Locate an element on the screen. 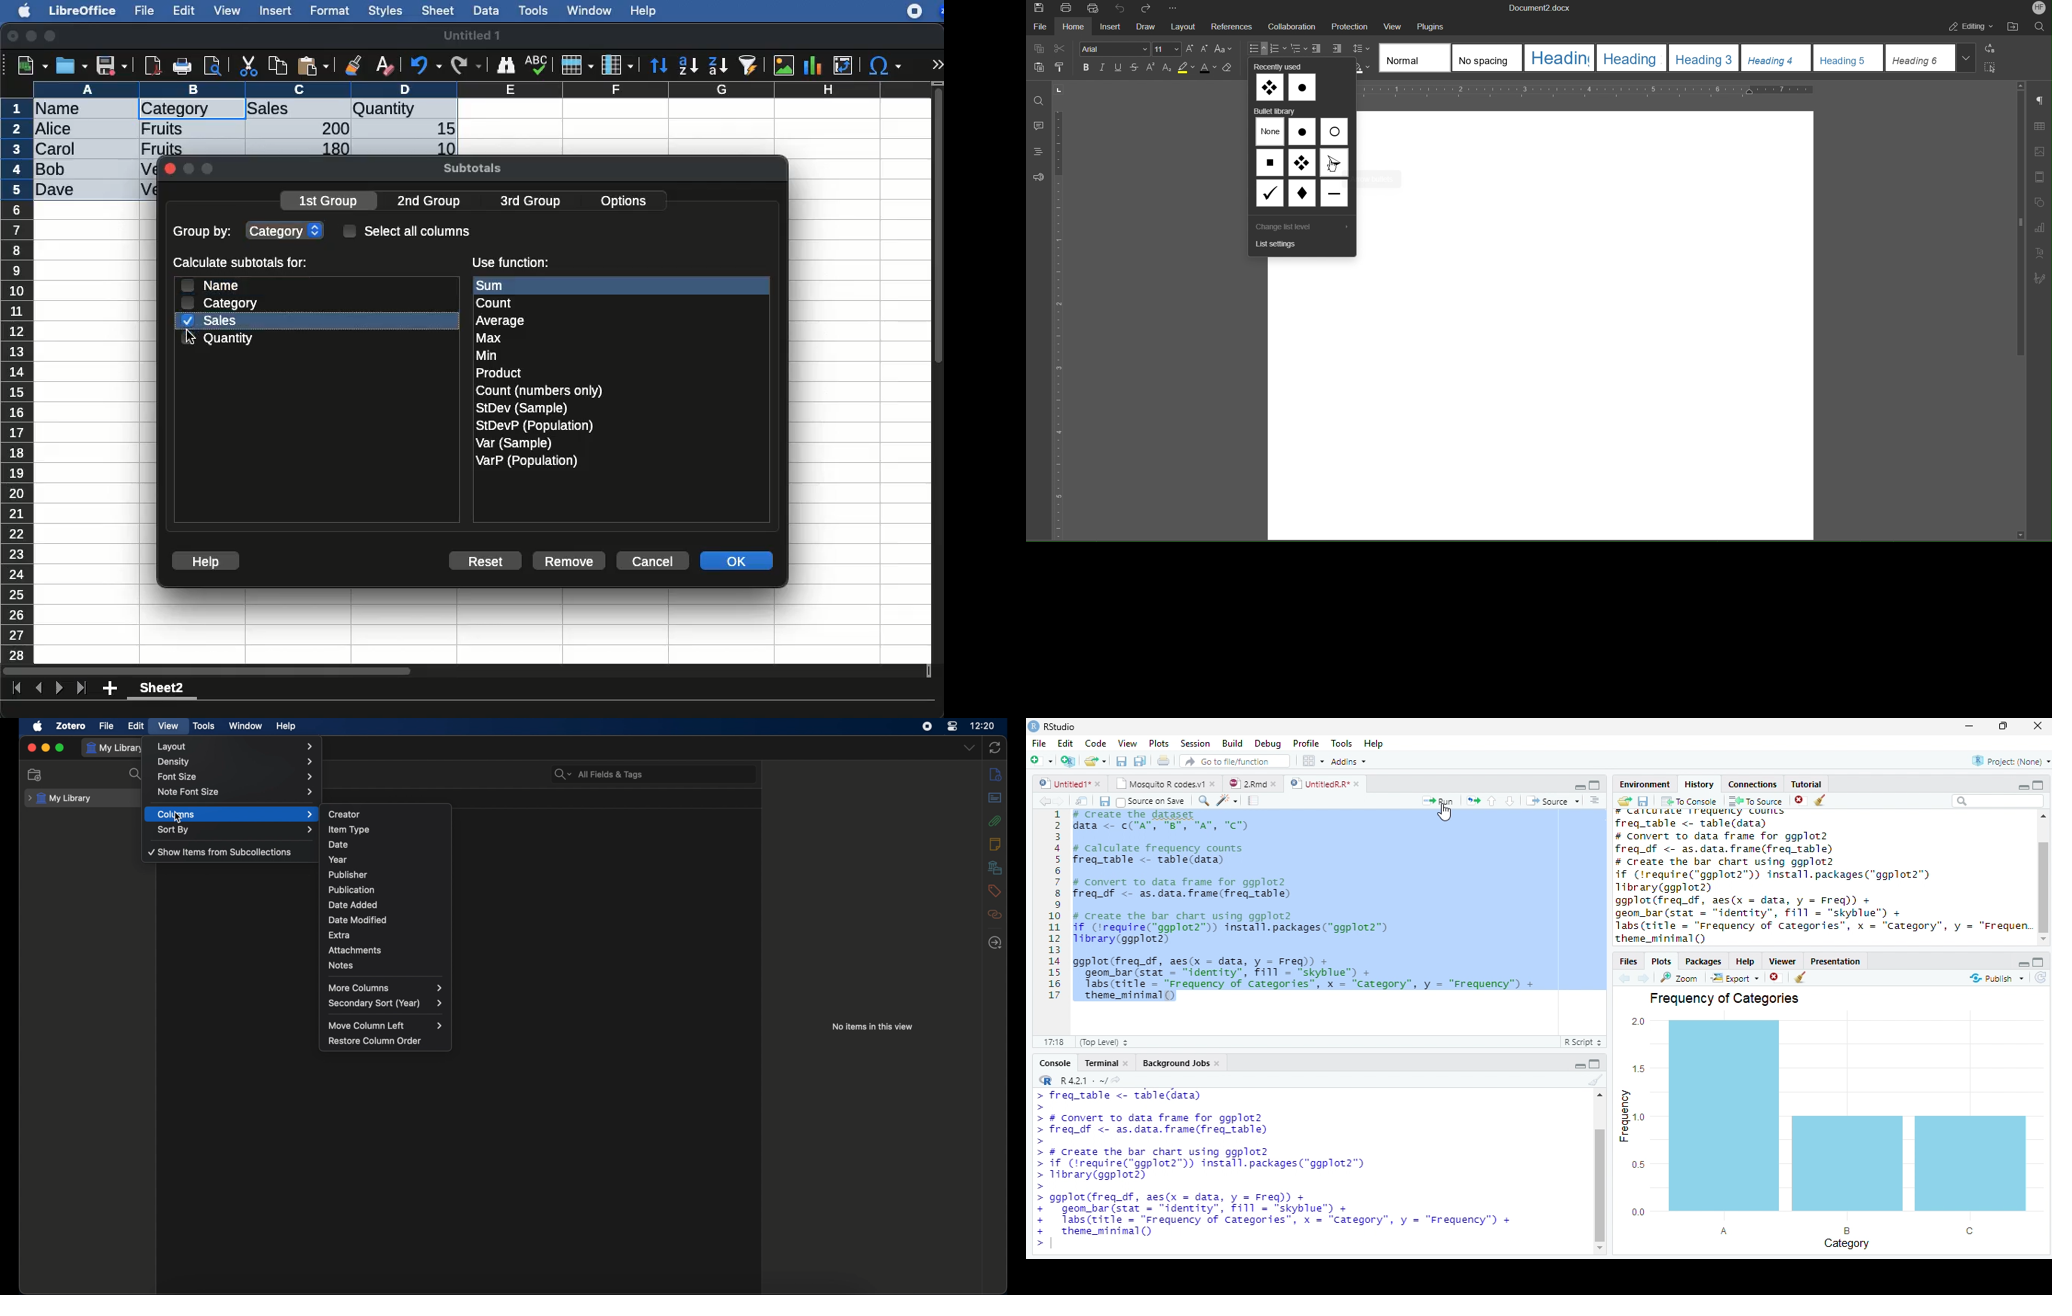  no items in this view is located at coordinates (872, 1027).